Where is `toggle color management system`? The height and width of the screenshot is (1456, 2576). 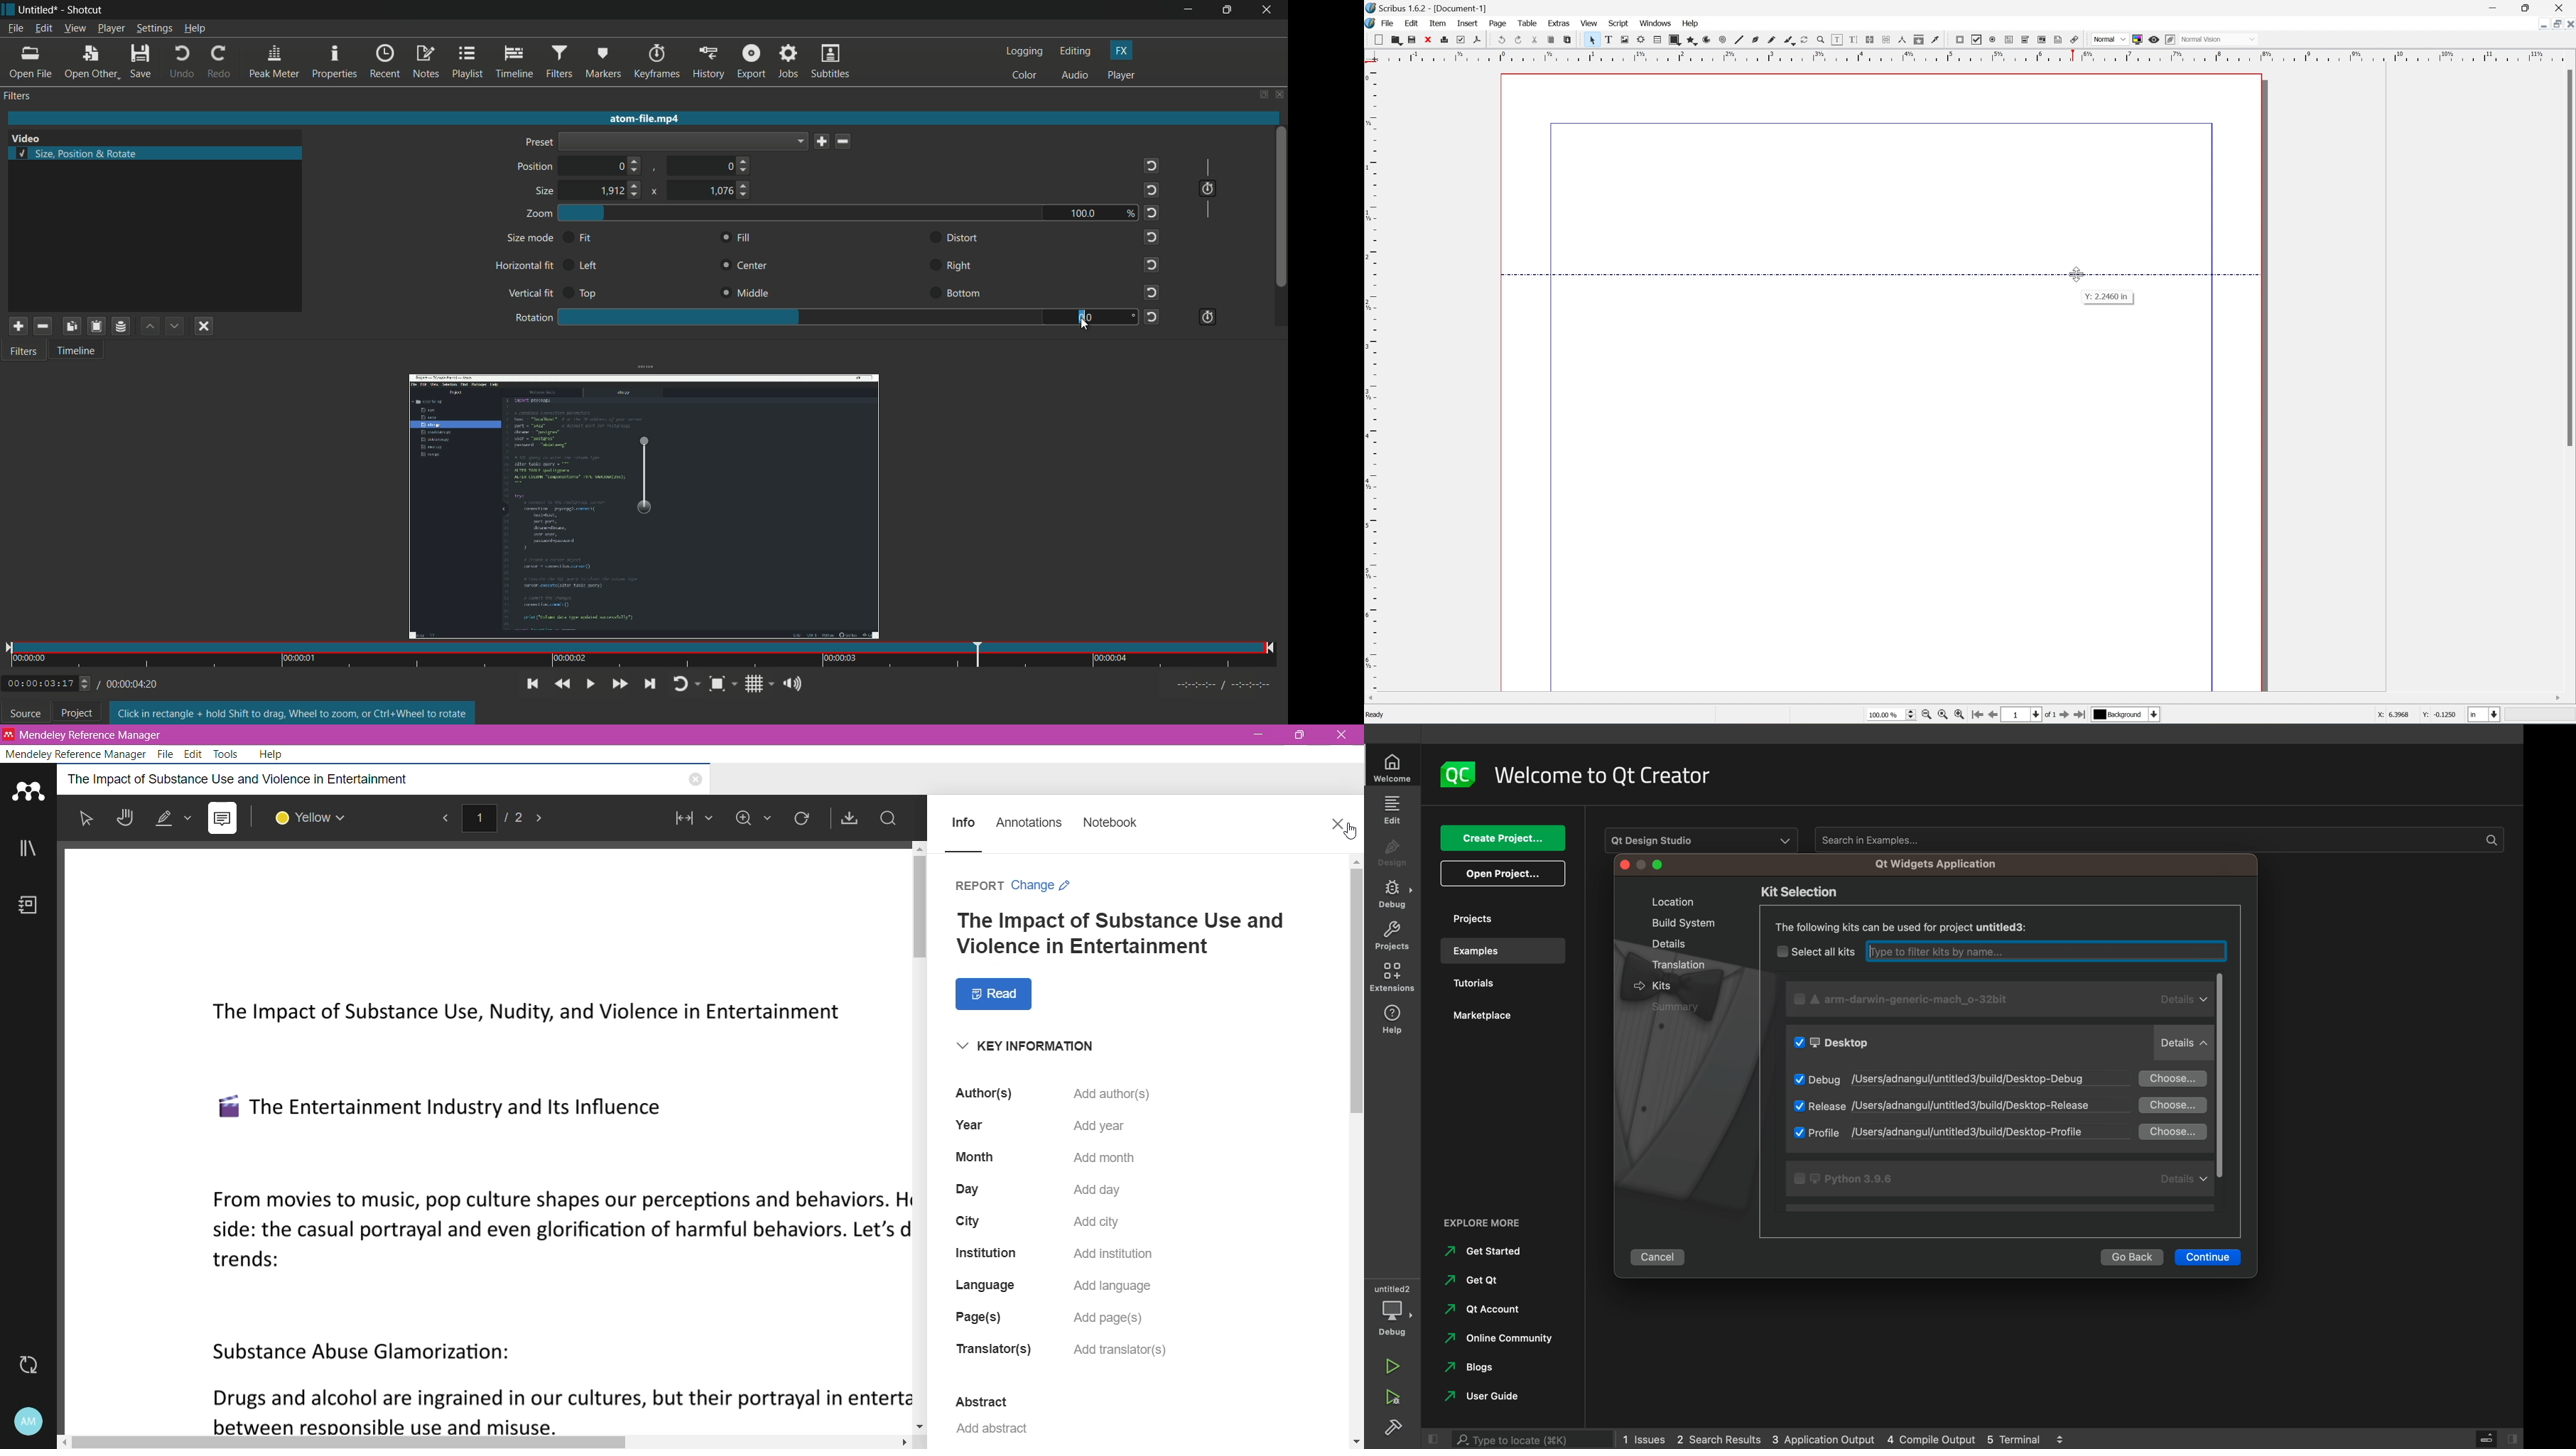 toggle color management system is located at coordinates (2137, 39).